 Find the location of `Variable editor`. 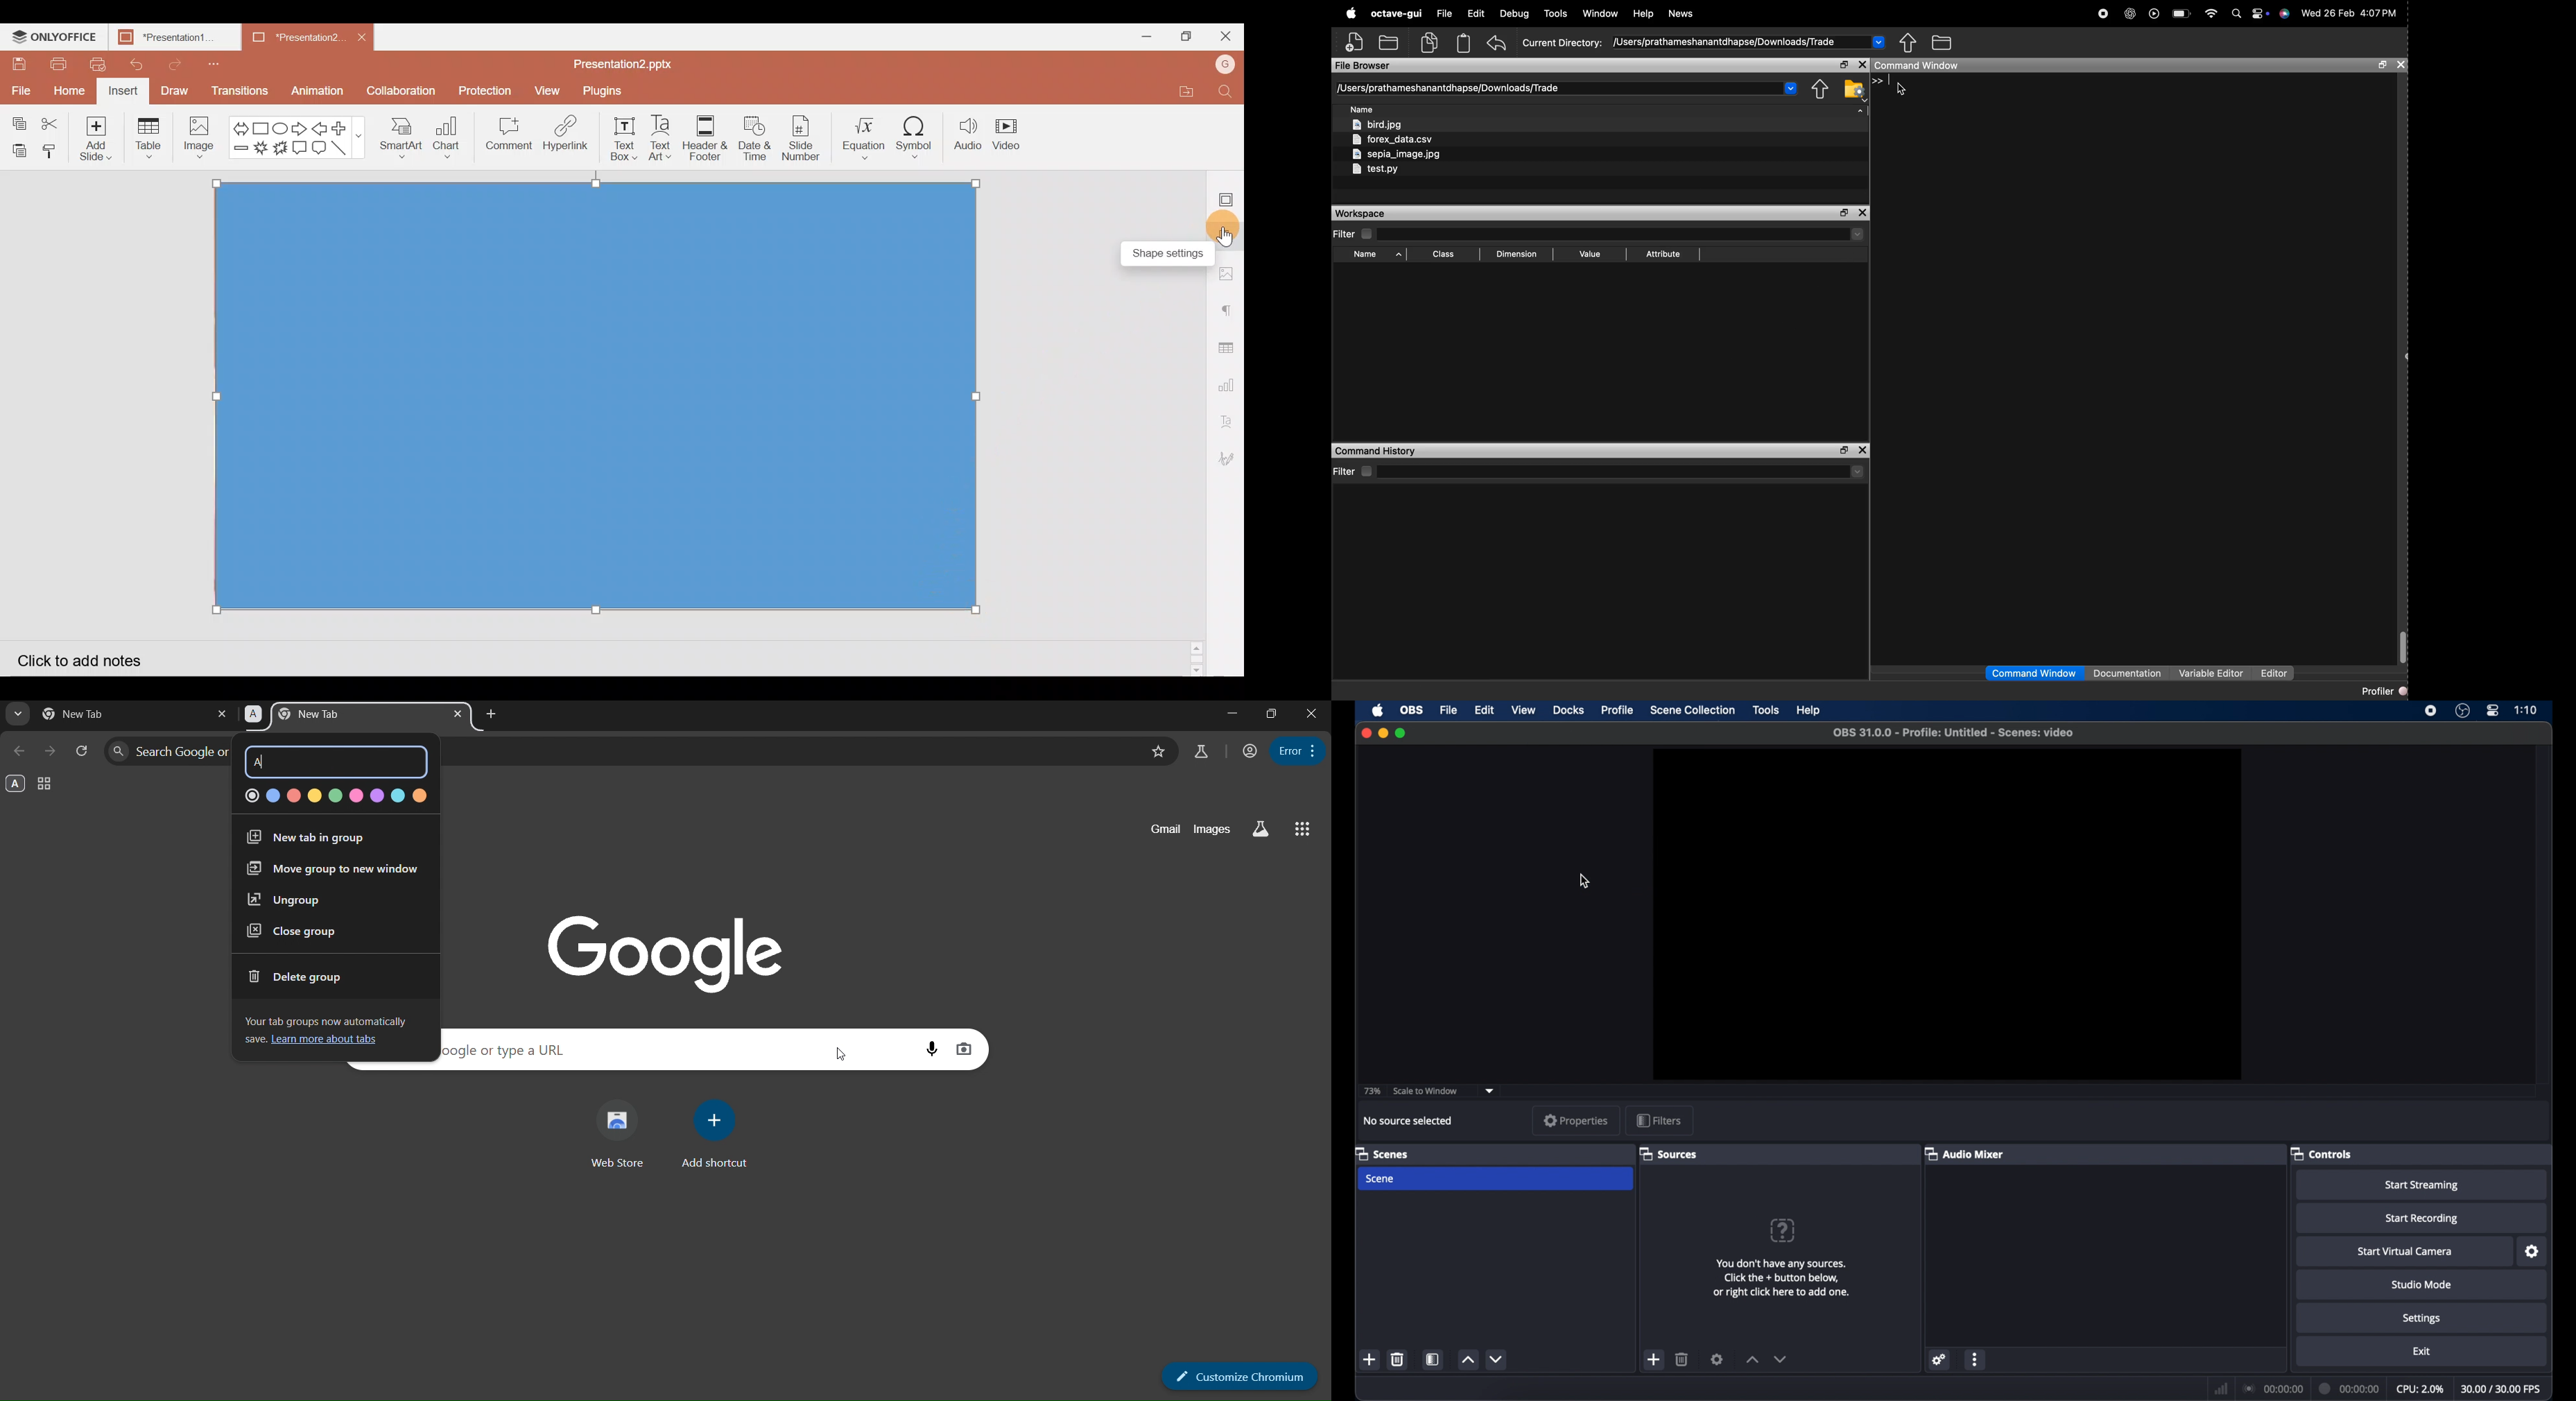

Variable editor is located at coordinates (2213, 673).